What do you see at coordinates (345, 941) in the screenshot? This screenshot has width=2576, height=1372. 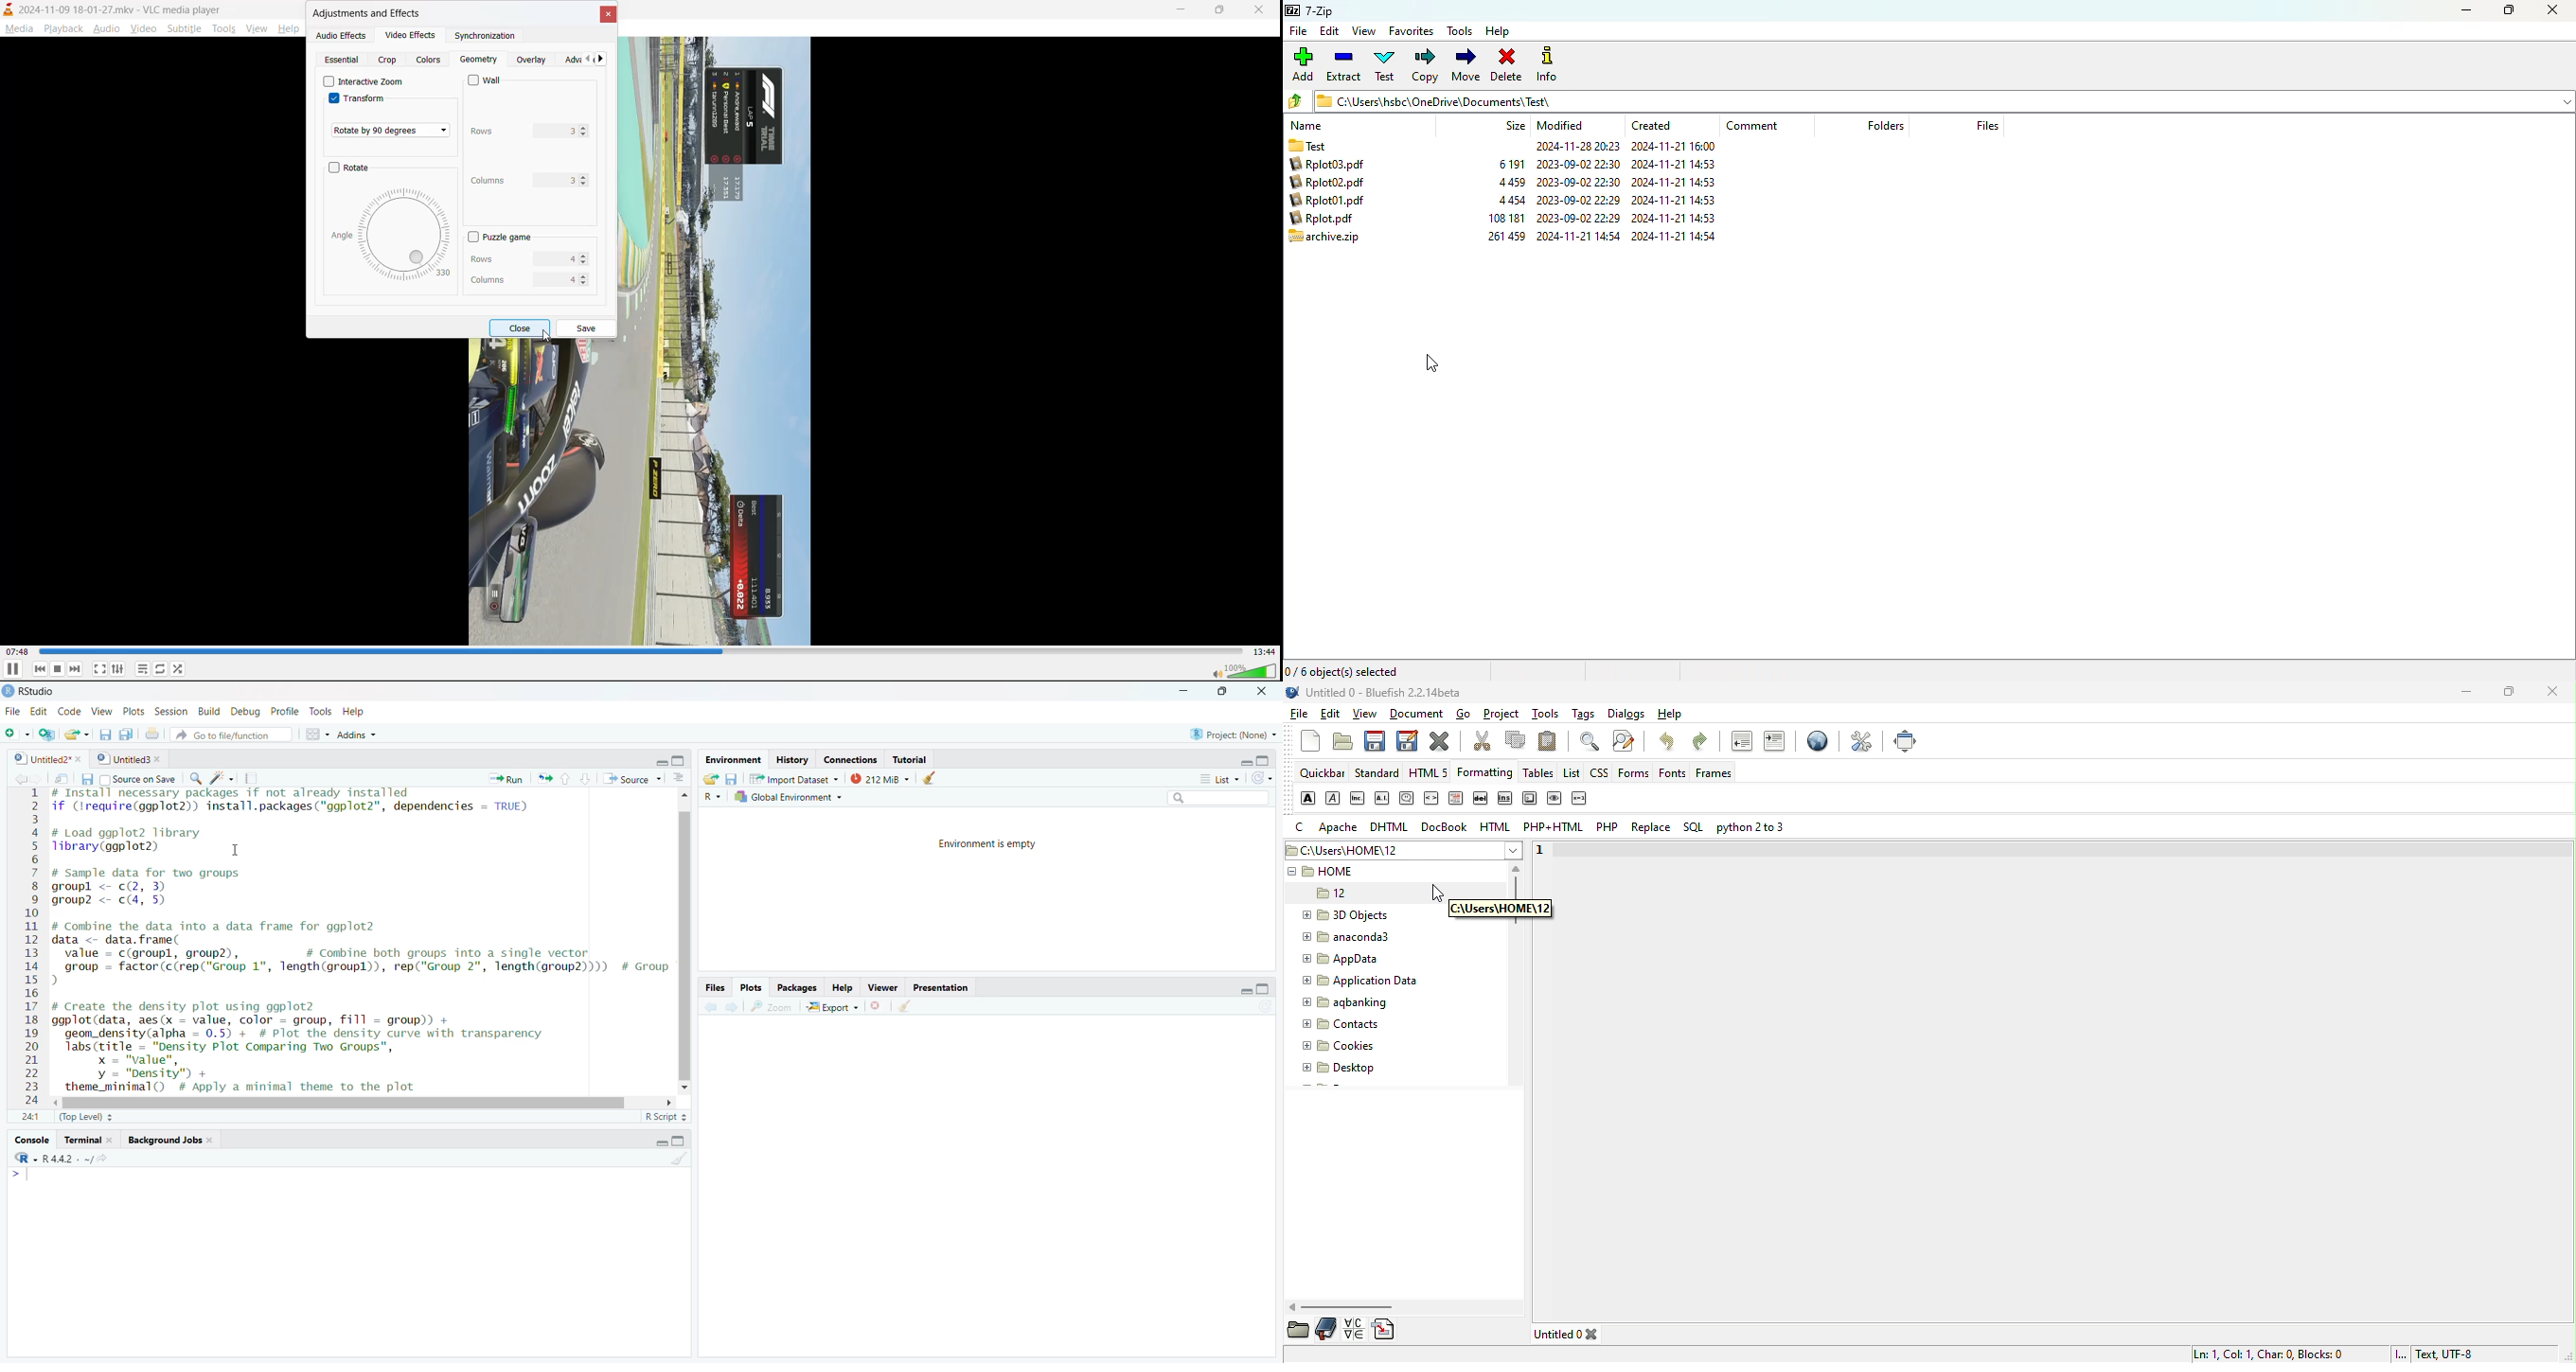 I see `f (lrequire(ggplot2)) install.packages ("ggplot2", dependencies = TRUE)
Load ggplot2 library
ibrary(ggplot2) 1
Sample data for two groups
roupl <- c(2, 3)
roup2 <- c(4, 5)
Combine the data into a data frame for ggplot2
ata <- data. frame(
value = c(groupl, group2), # Combine both groups into a single vector
group = factor (c(rep("Group 1", Tength(groupl)), rep("Group 2", Tength(group2)))) # Group
Create the density plot using ggplot2
gplot (data, aes(x = value, color = group, fill = group)) +
geom_density(alpha = 0.5) + # Plot the density curve with transparency
labs (title = "Density Plot Comparing Two Groups",
x = "value",
y = "Density") +
theme_minimal() # Apply a minimal theme to the plot` at bounding box center [345, 941].